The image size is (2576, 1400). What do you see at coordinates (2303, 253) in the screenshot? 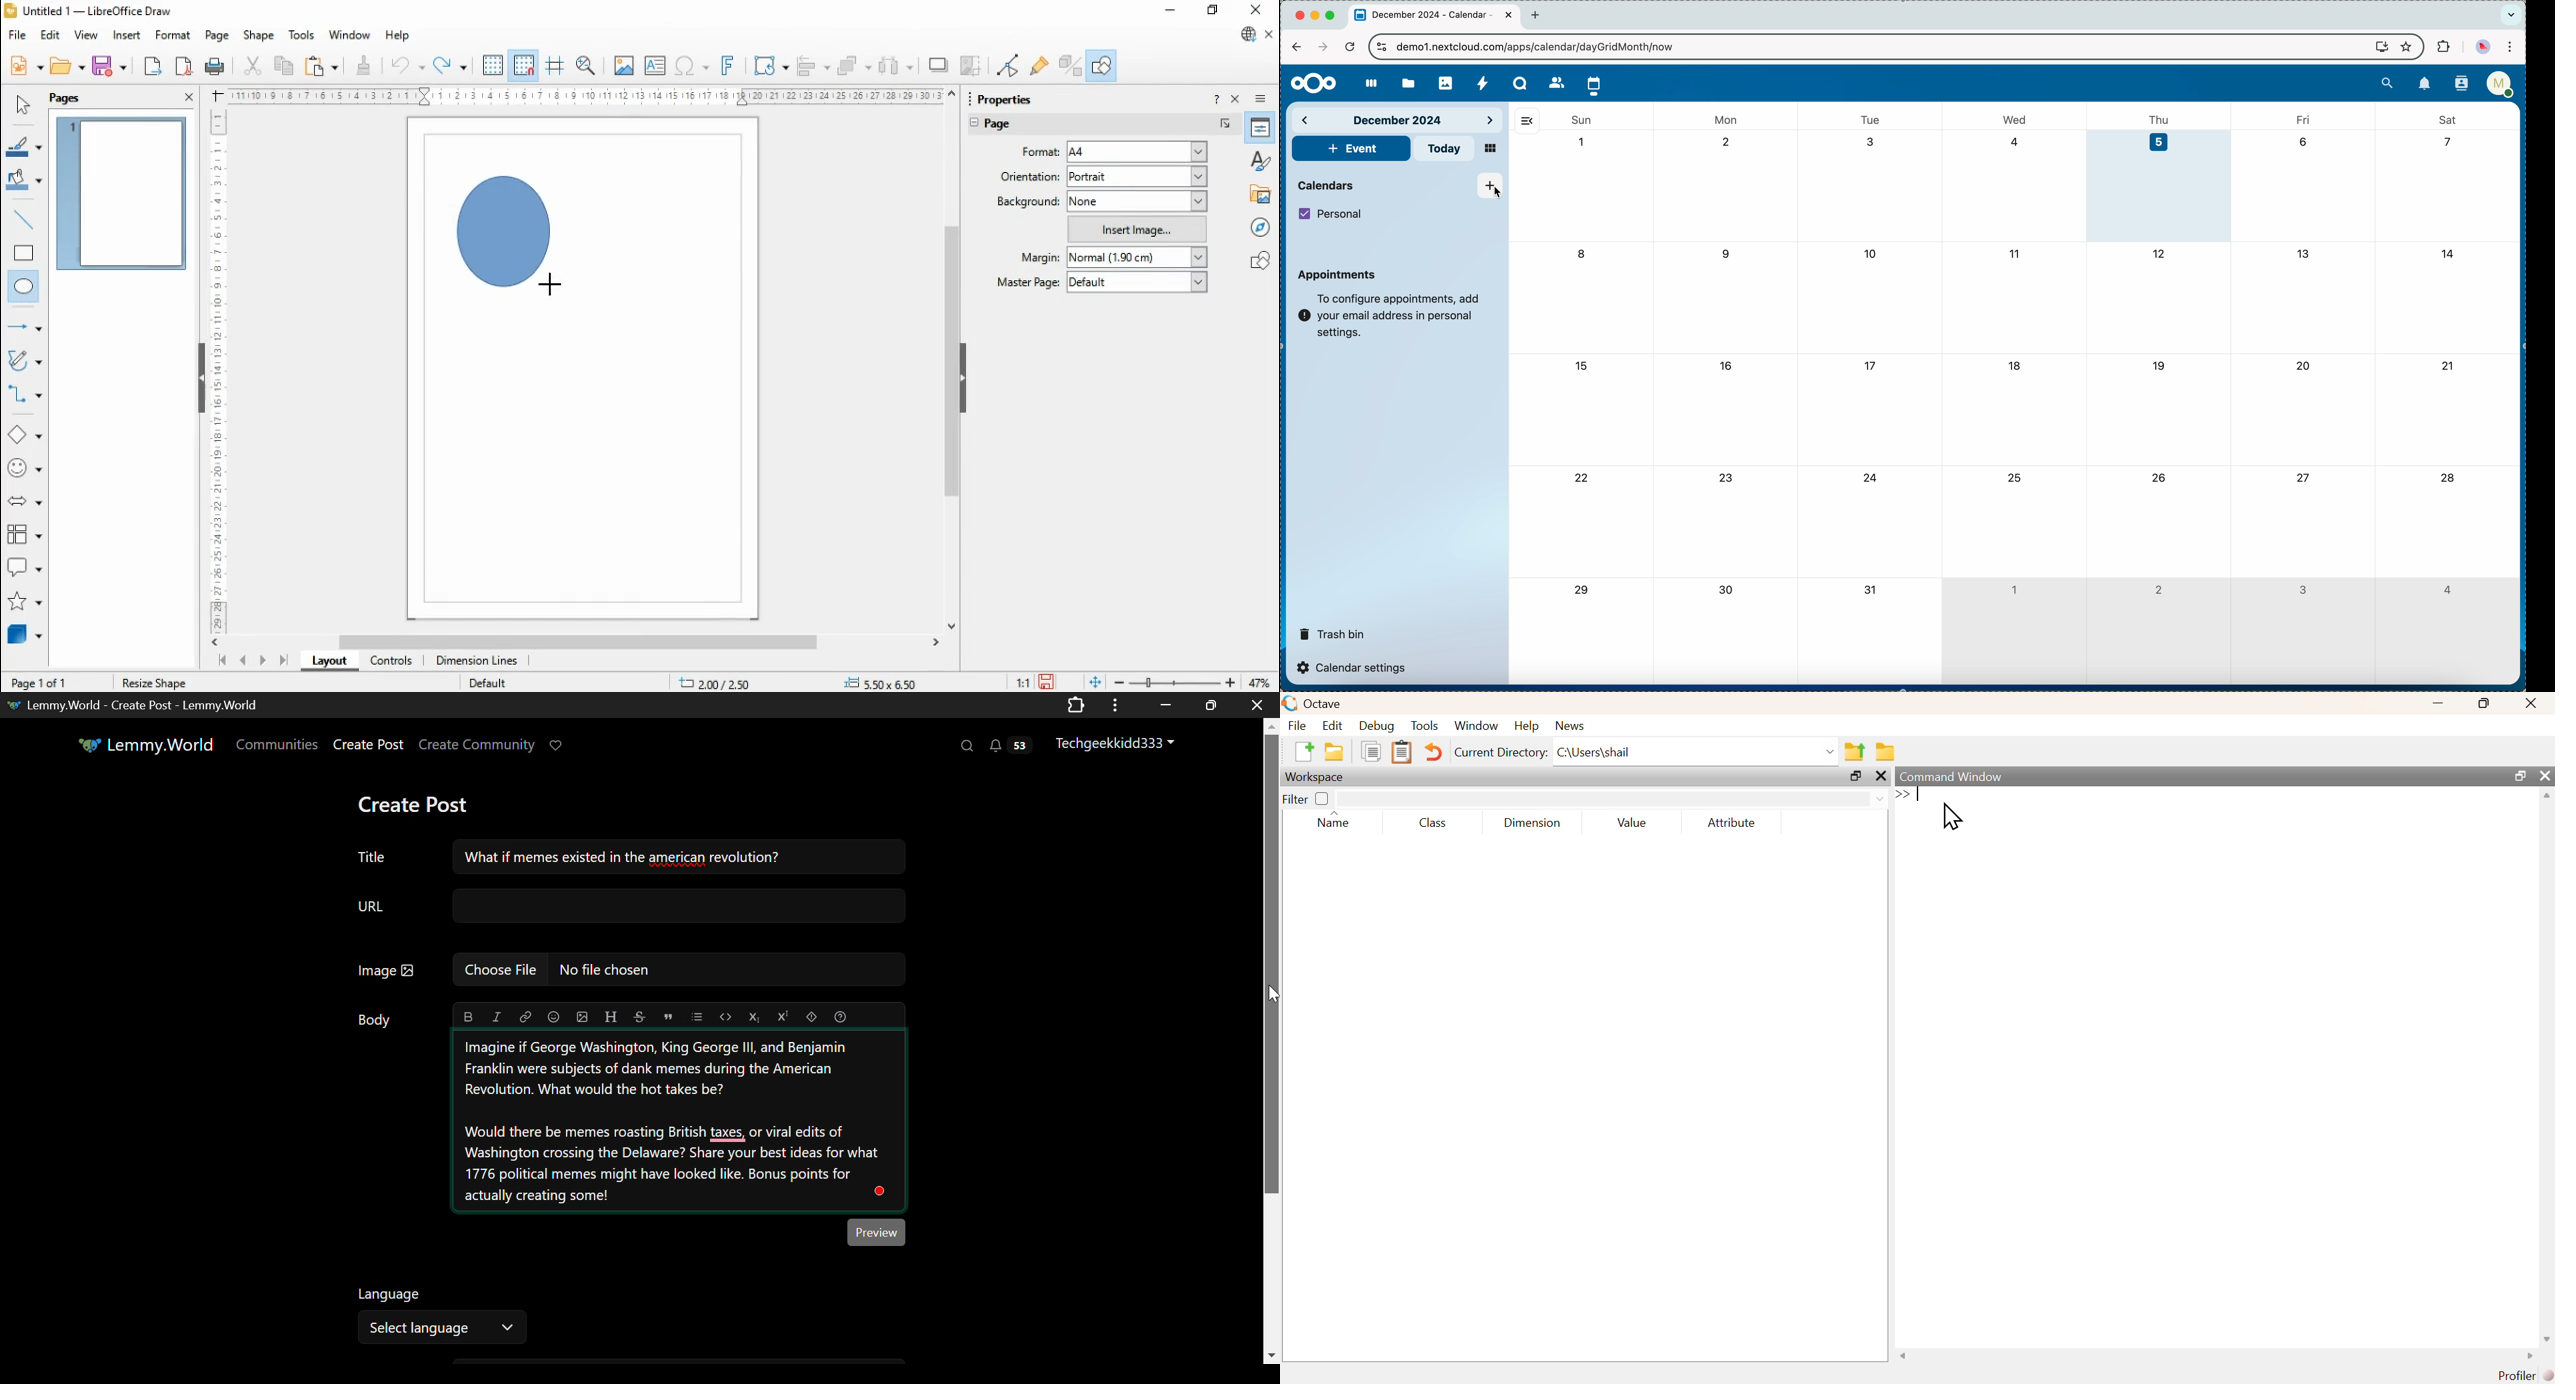
I see `13` at bounding box center [2303, 253].